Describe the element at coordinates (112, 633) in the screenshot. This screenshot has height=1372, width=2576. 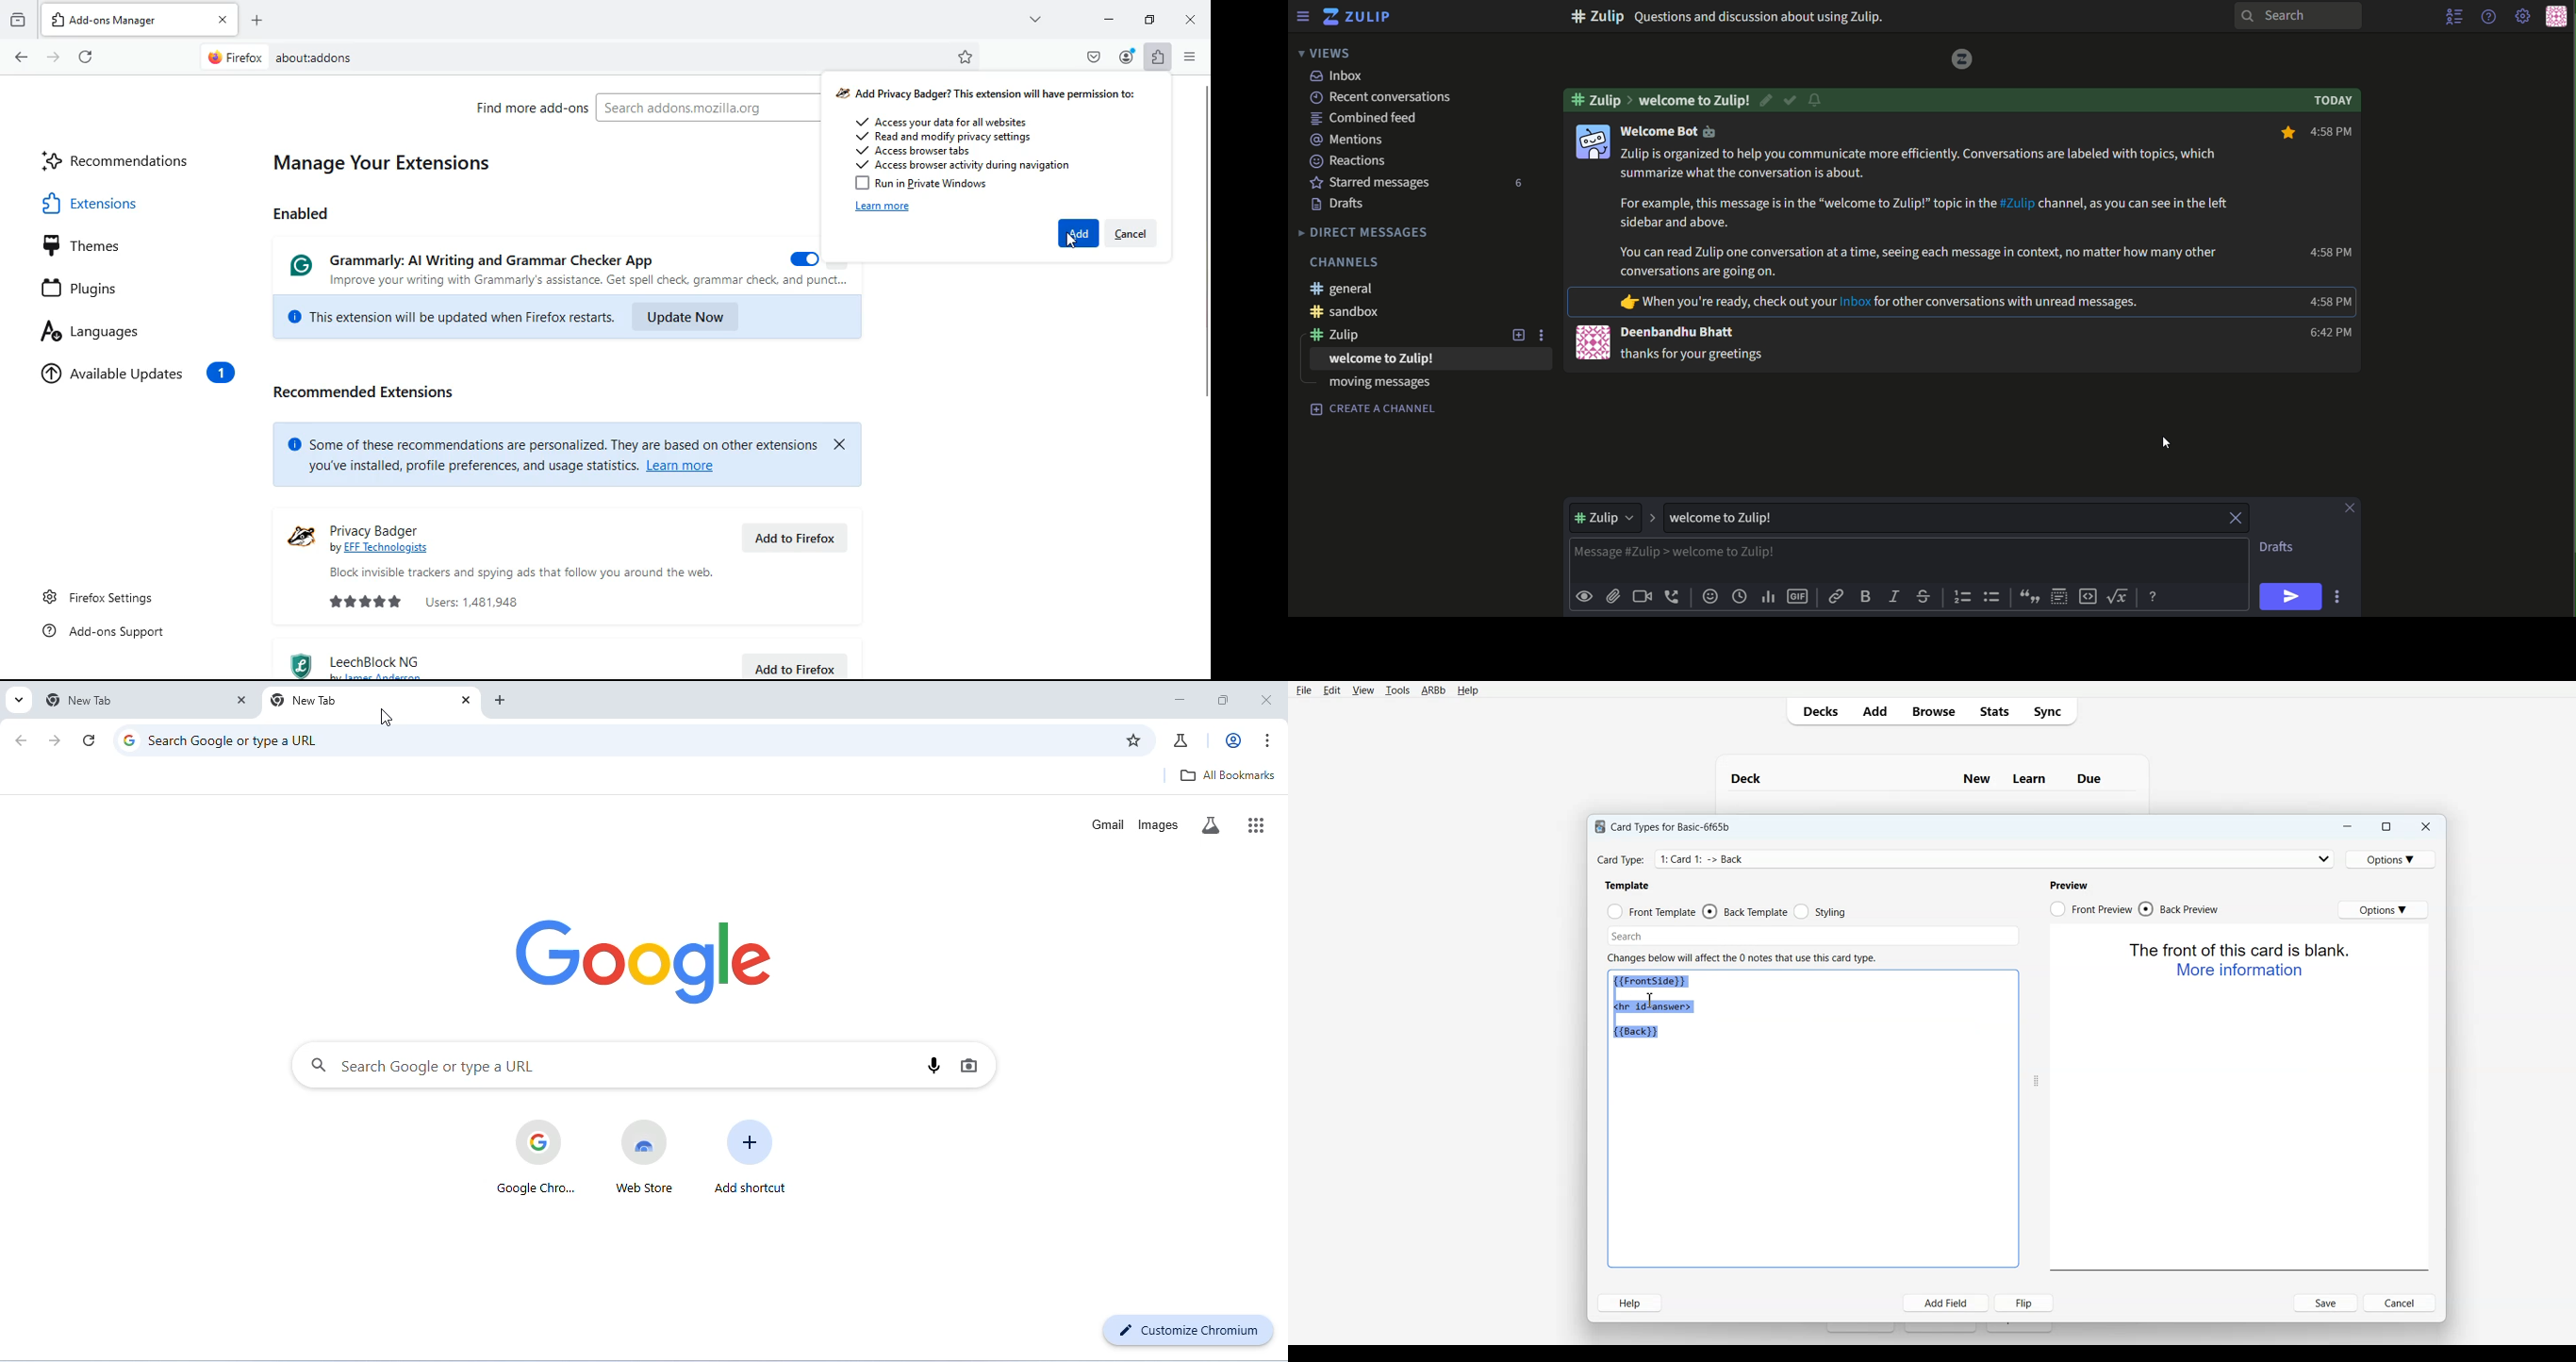
I see `Add-ons support` at that location.